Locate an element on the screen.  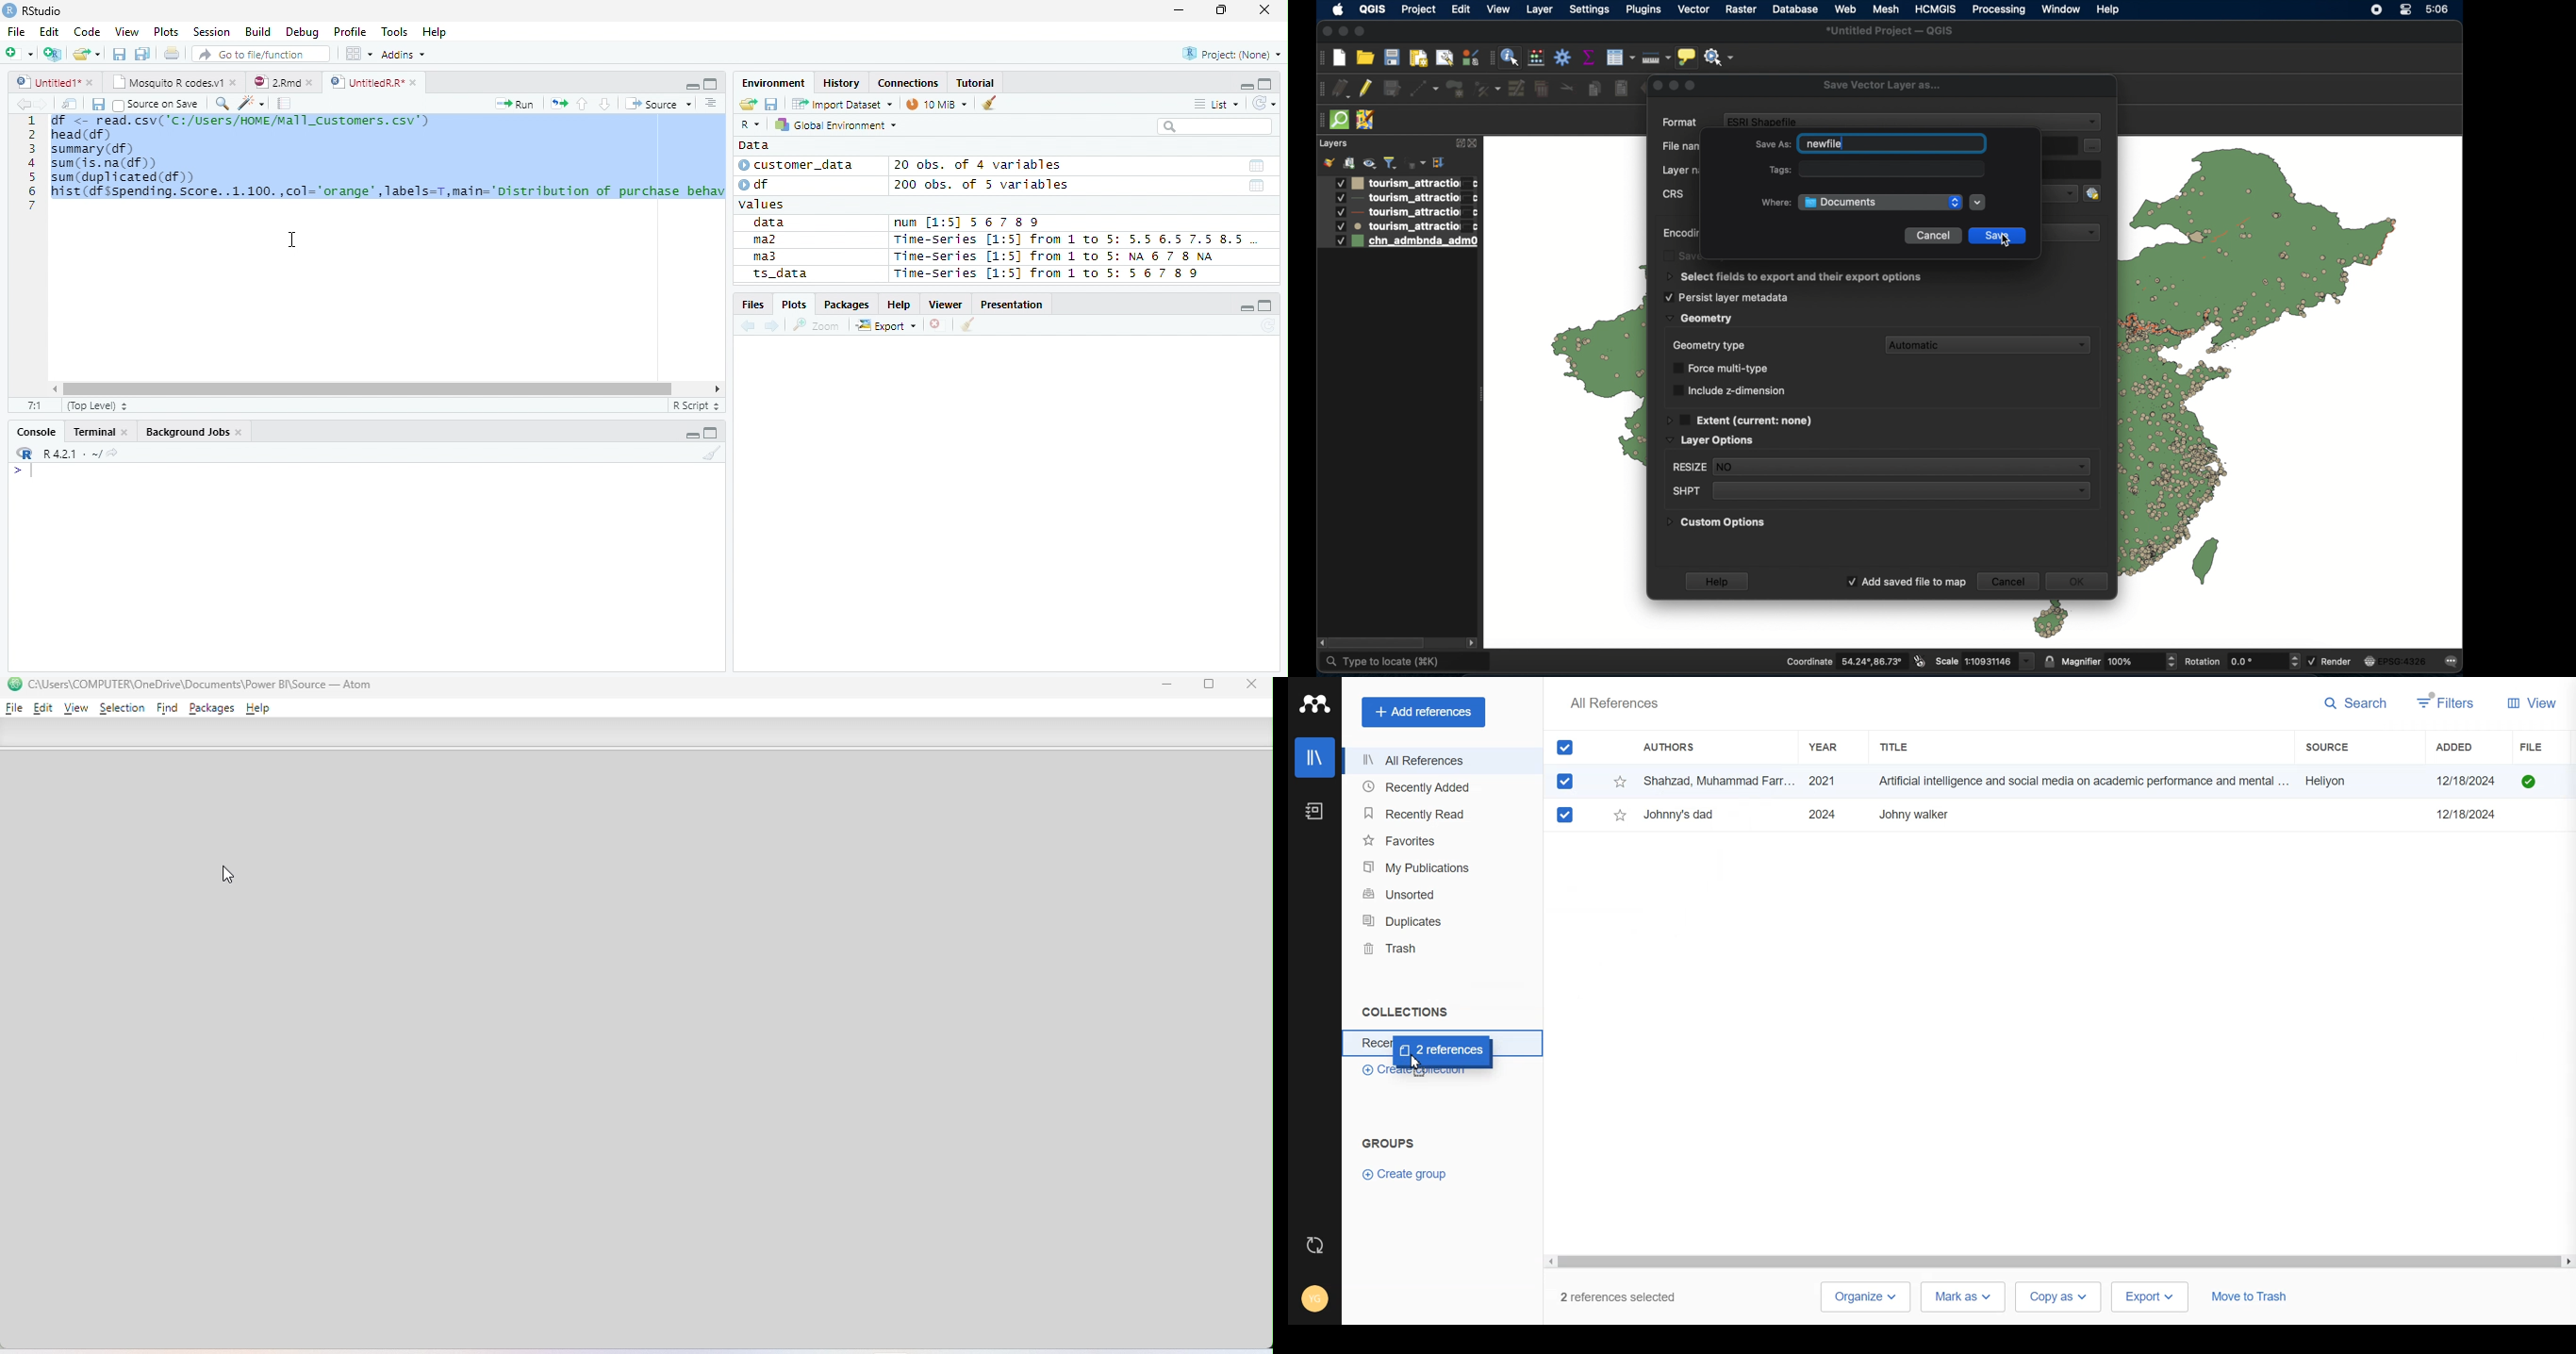
no action selected is located at coordinates (1720, 56).